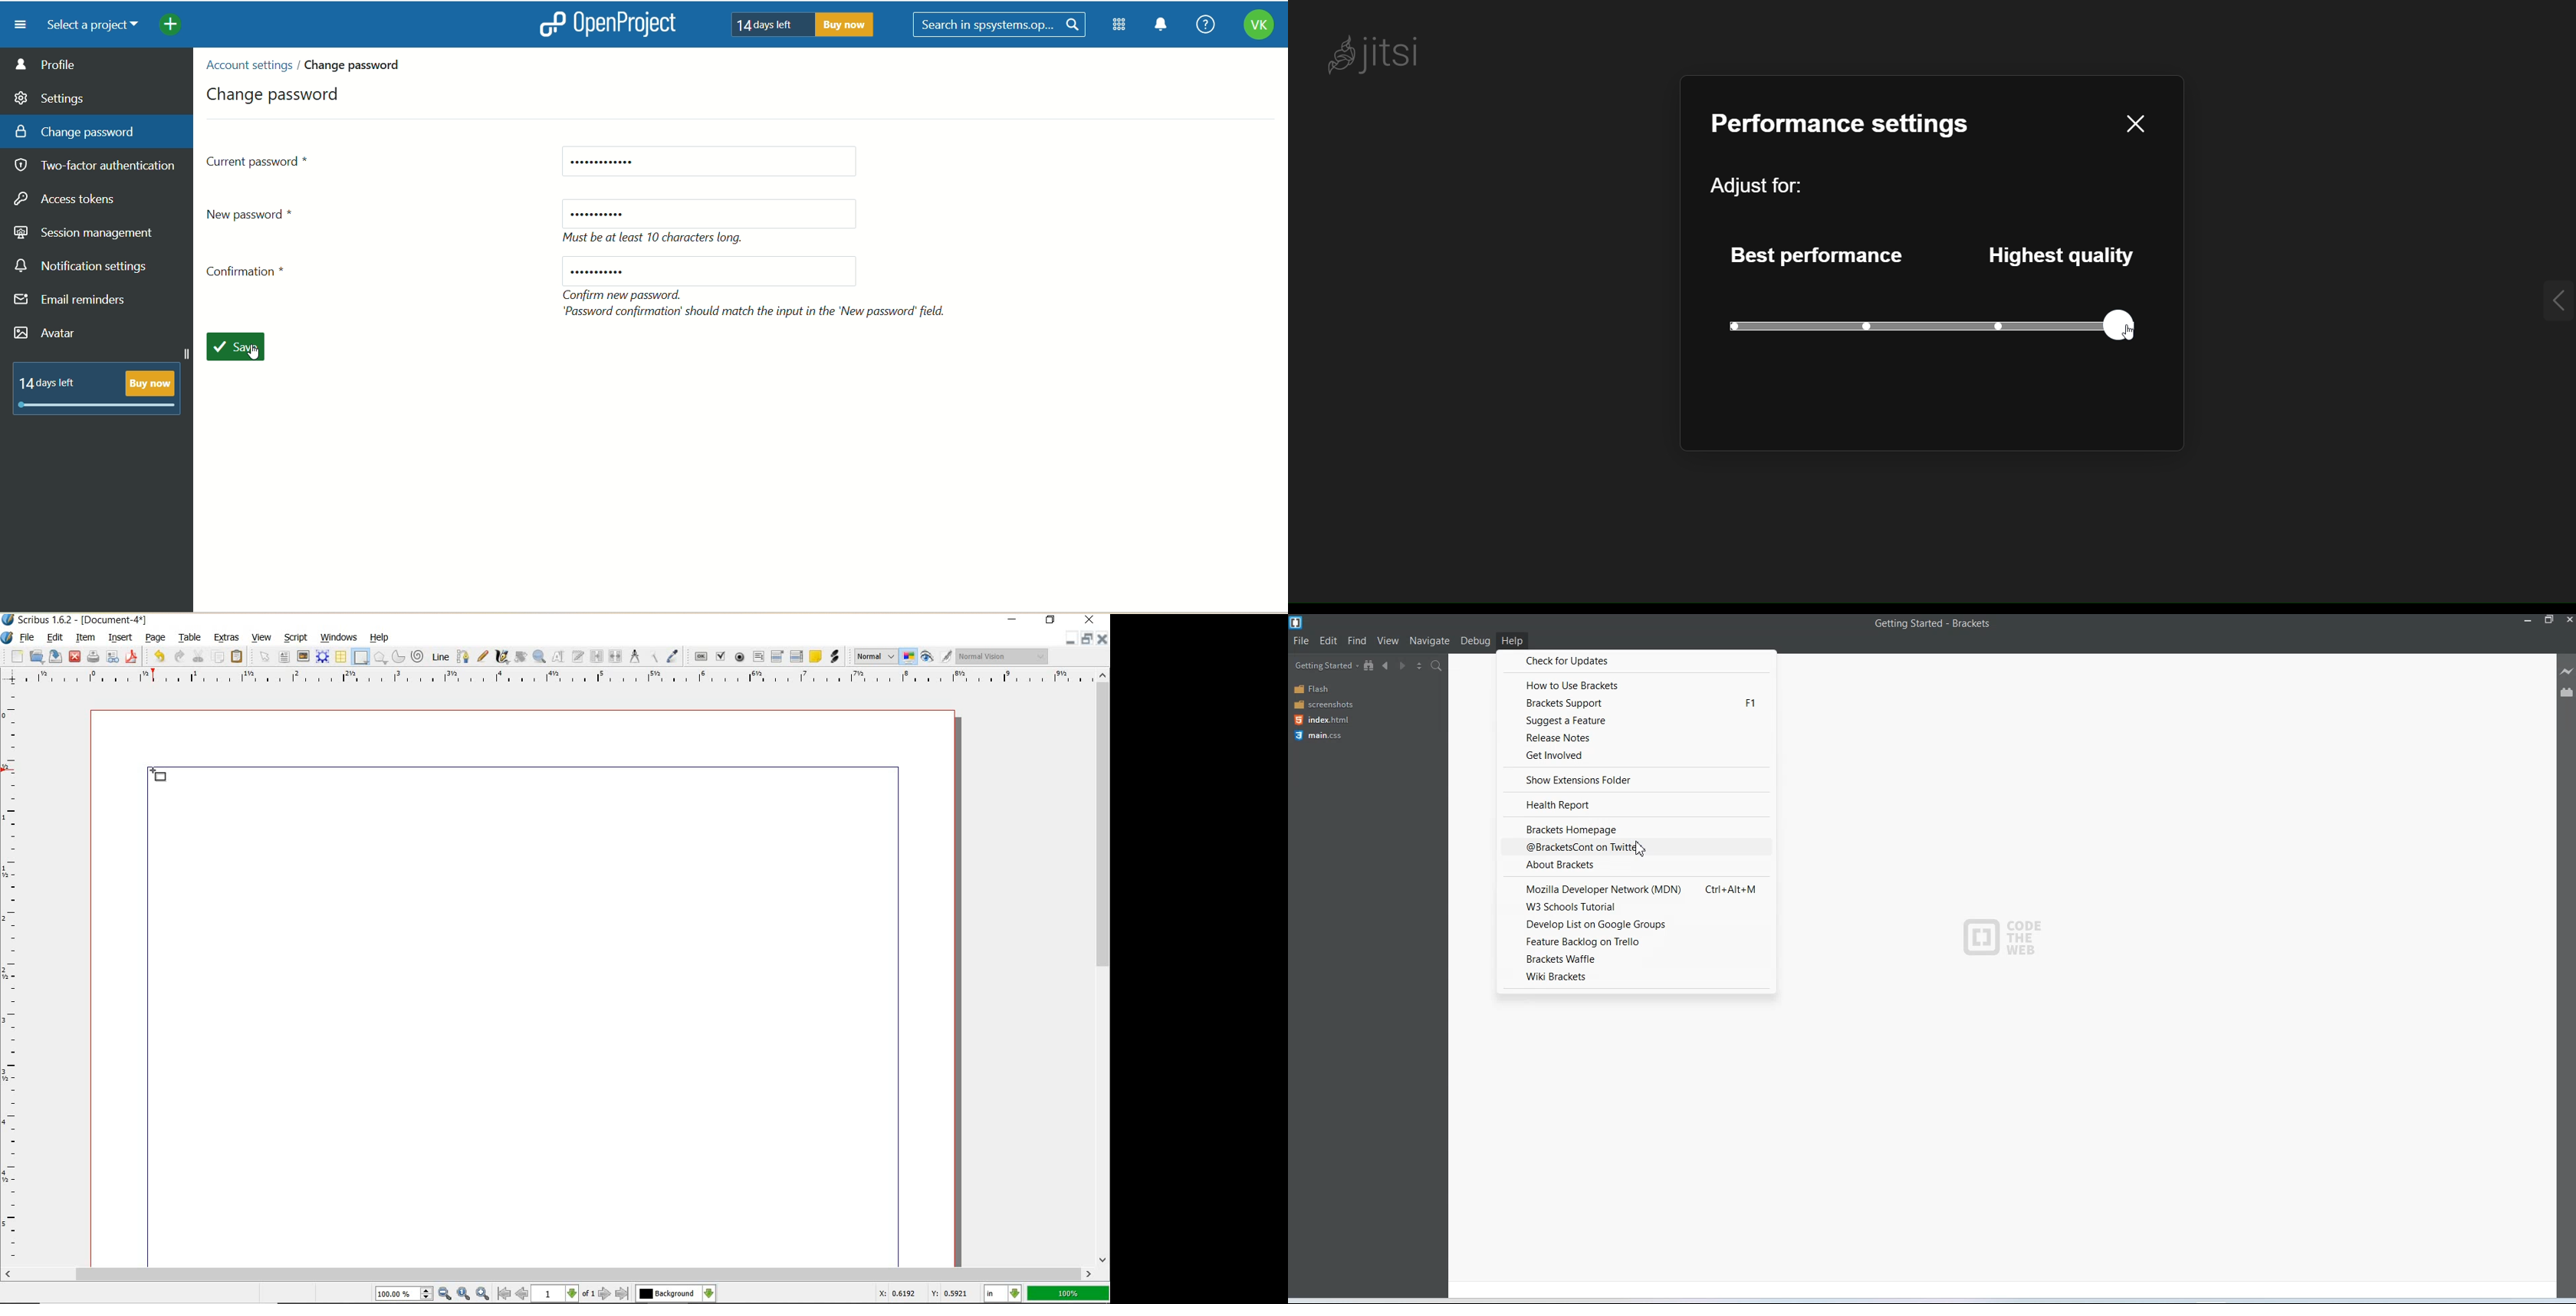 The height and width of the screenshot is (1316, 2576). What do you see at coordinates (1050, 621) in the screenshot?
I see `restore` at bounding box center [1050, 621].